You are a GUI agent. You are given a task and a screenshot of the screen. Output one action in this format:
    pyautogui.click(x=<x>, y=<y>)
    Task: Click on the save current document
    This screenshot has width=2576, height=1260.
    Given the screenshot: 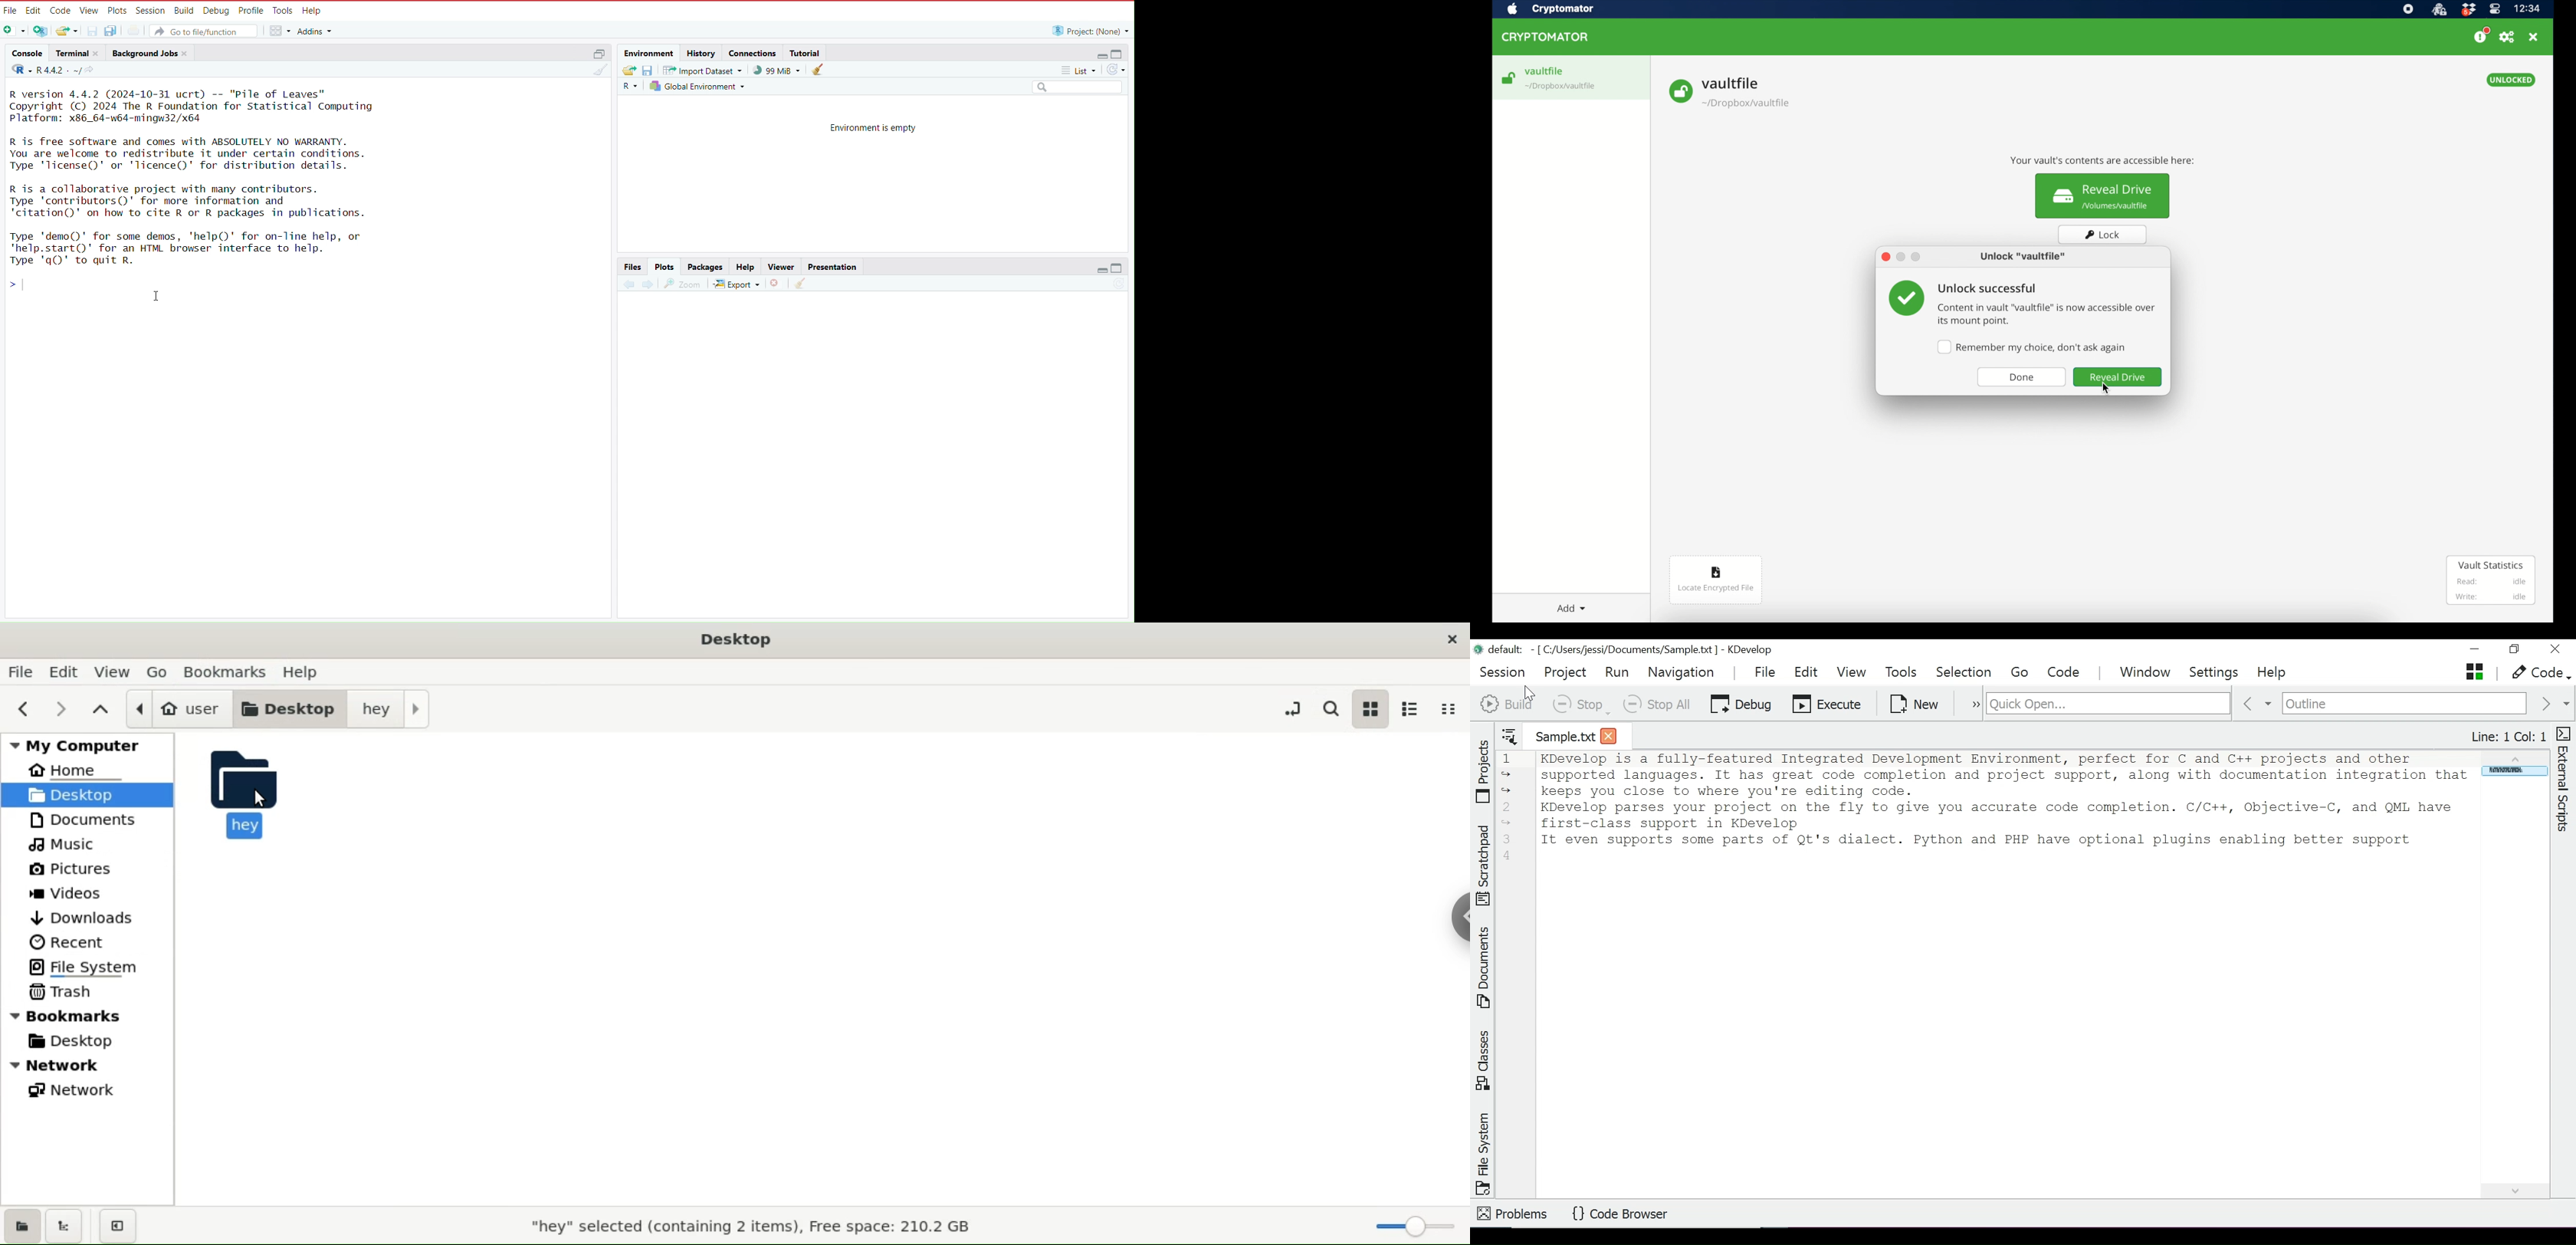 What is the action you would take?
    pyautogui.click(x=93, y=31)
    